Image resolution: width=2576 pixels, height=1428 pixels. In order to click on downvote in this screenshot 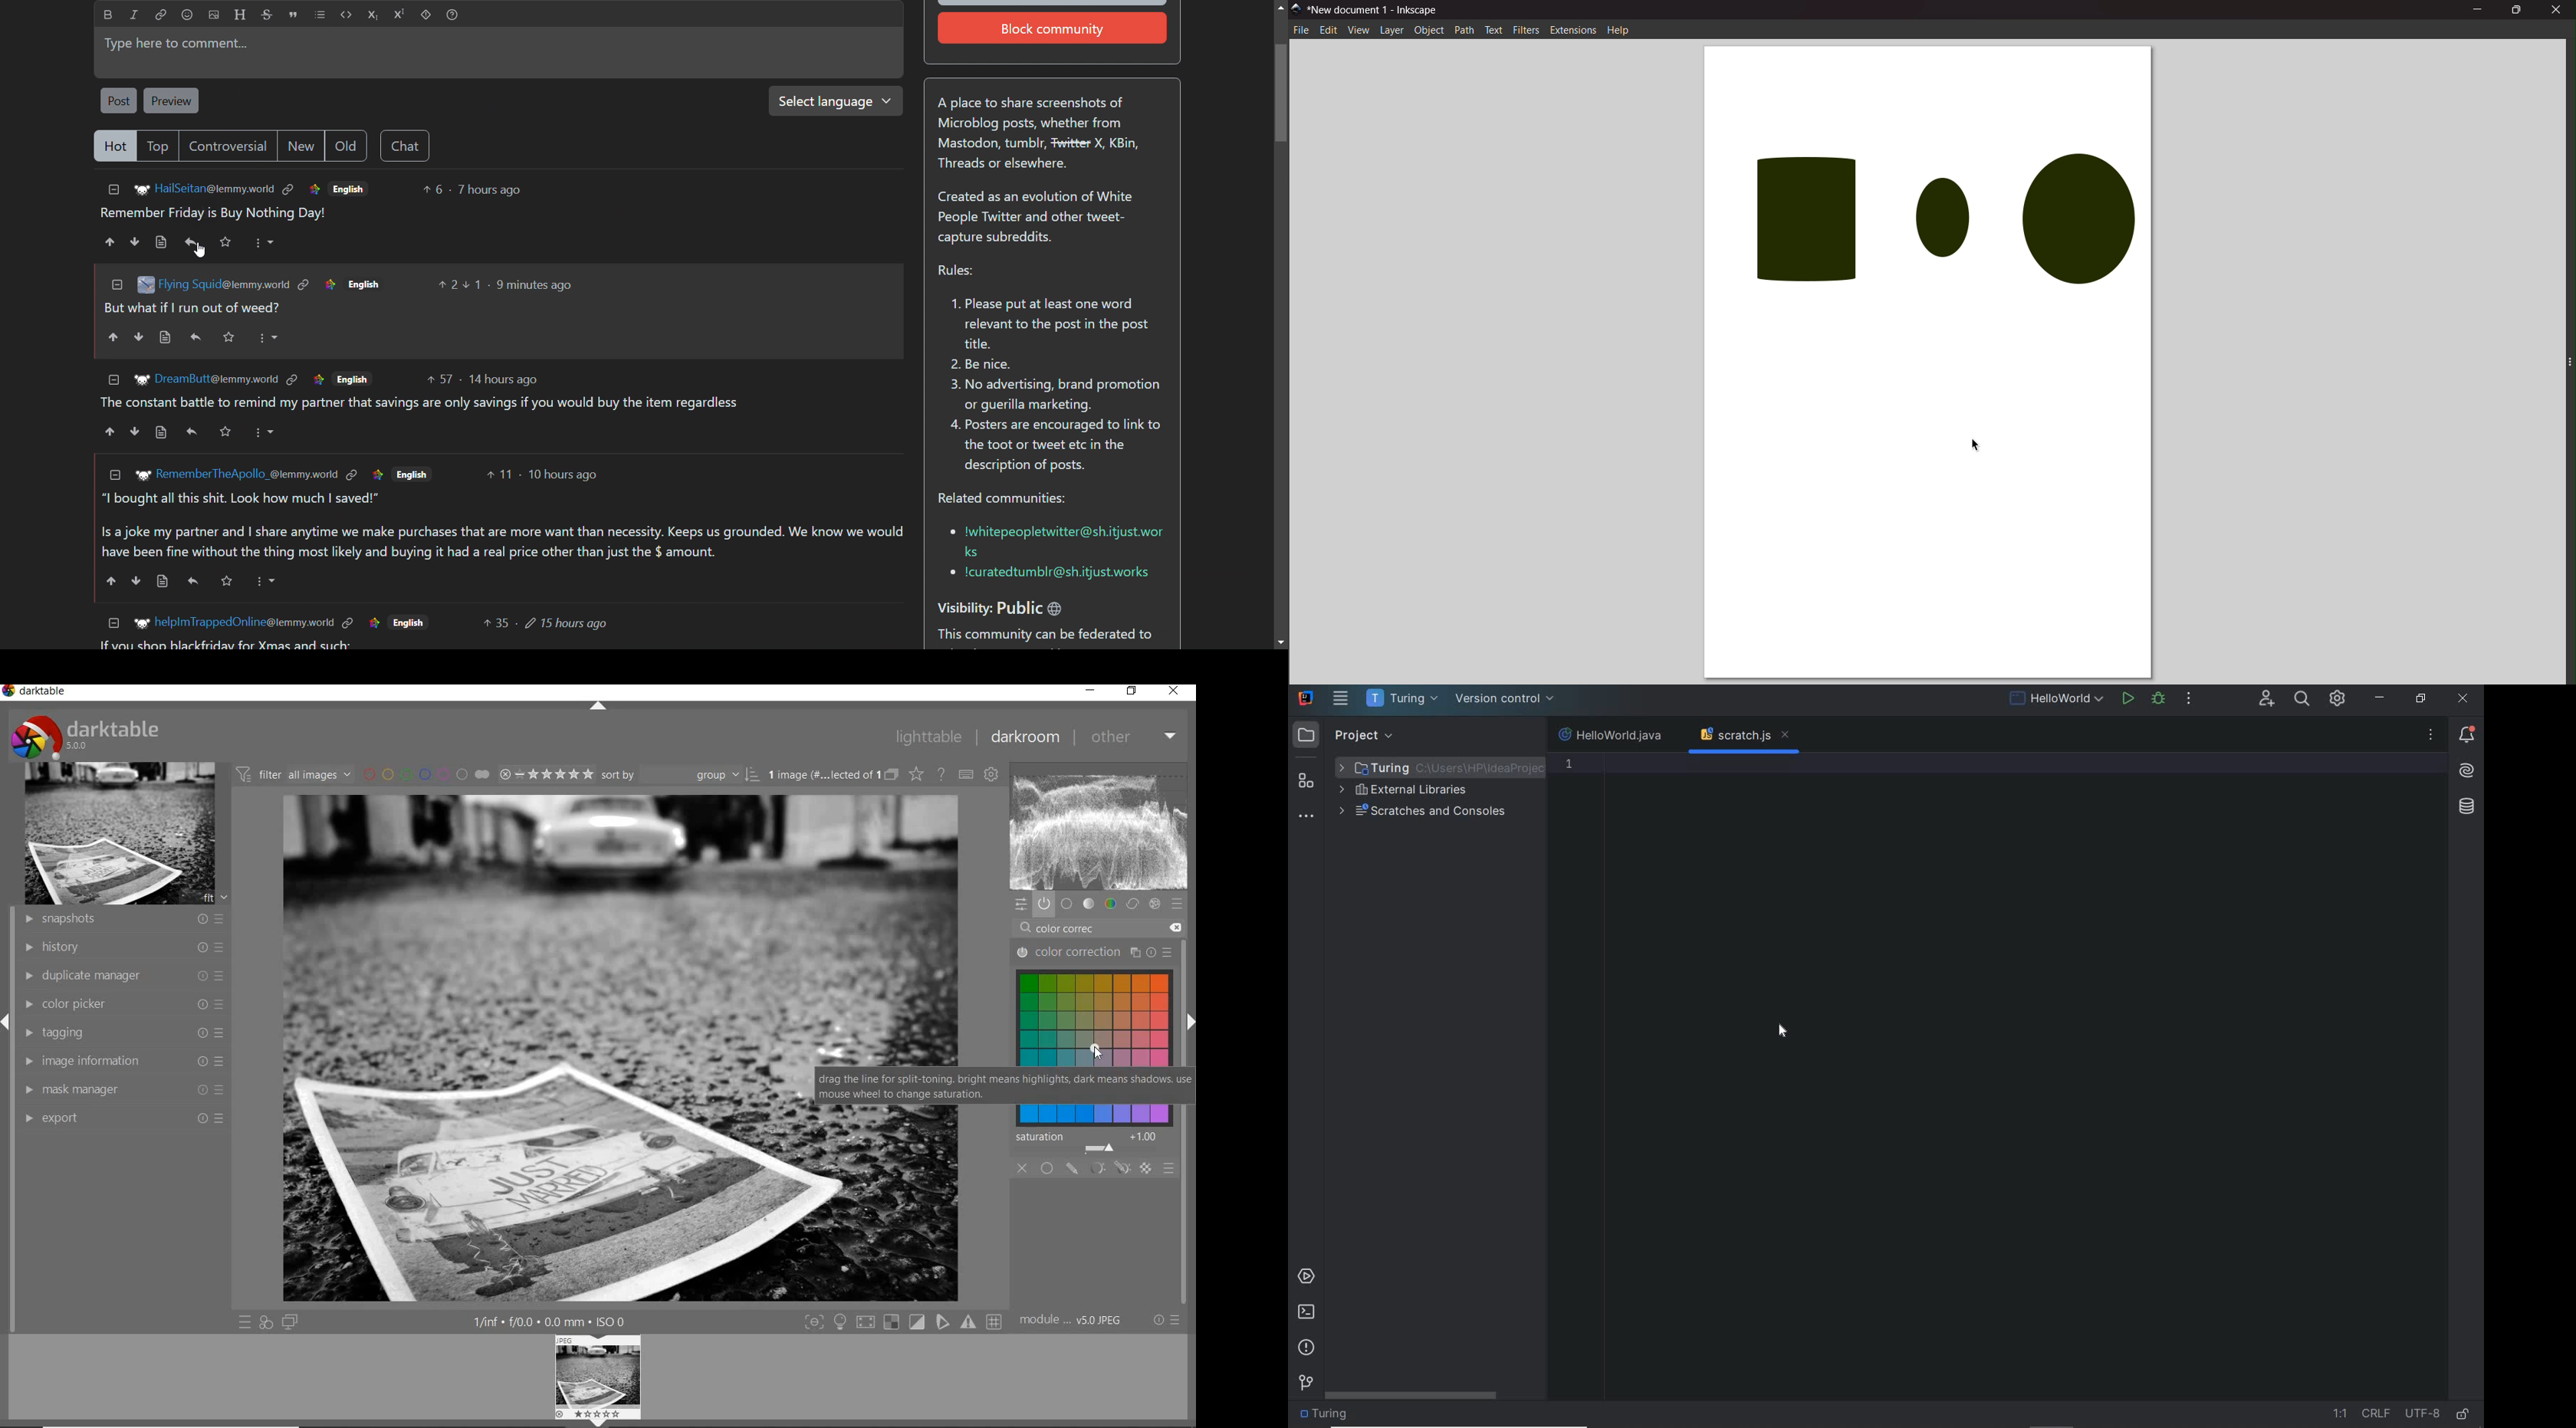, I will do `click(136, 581)`.